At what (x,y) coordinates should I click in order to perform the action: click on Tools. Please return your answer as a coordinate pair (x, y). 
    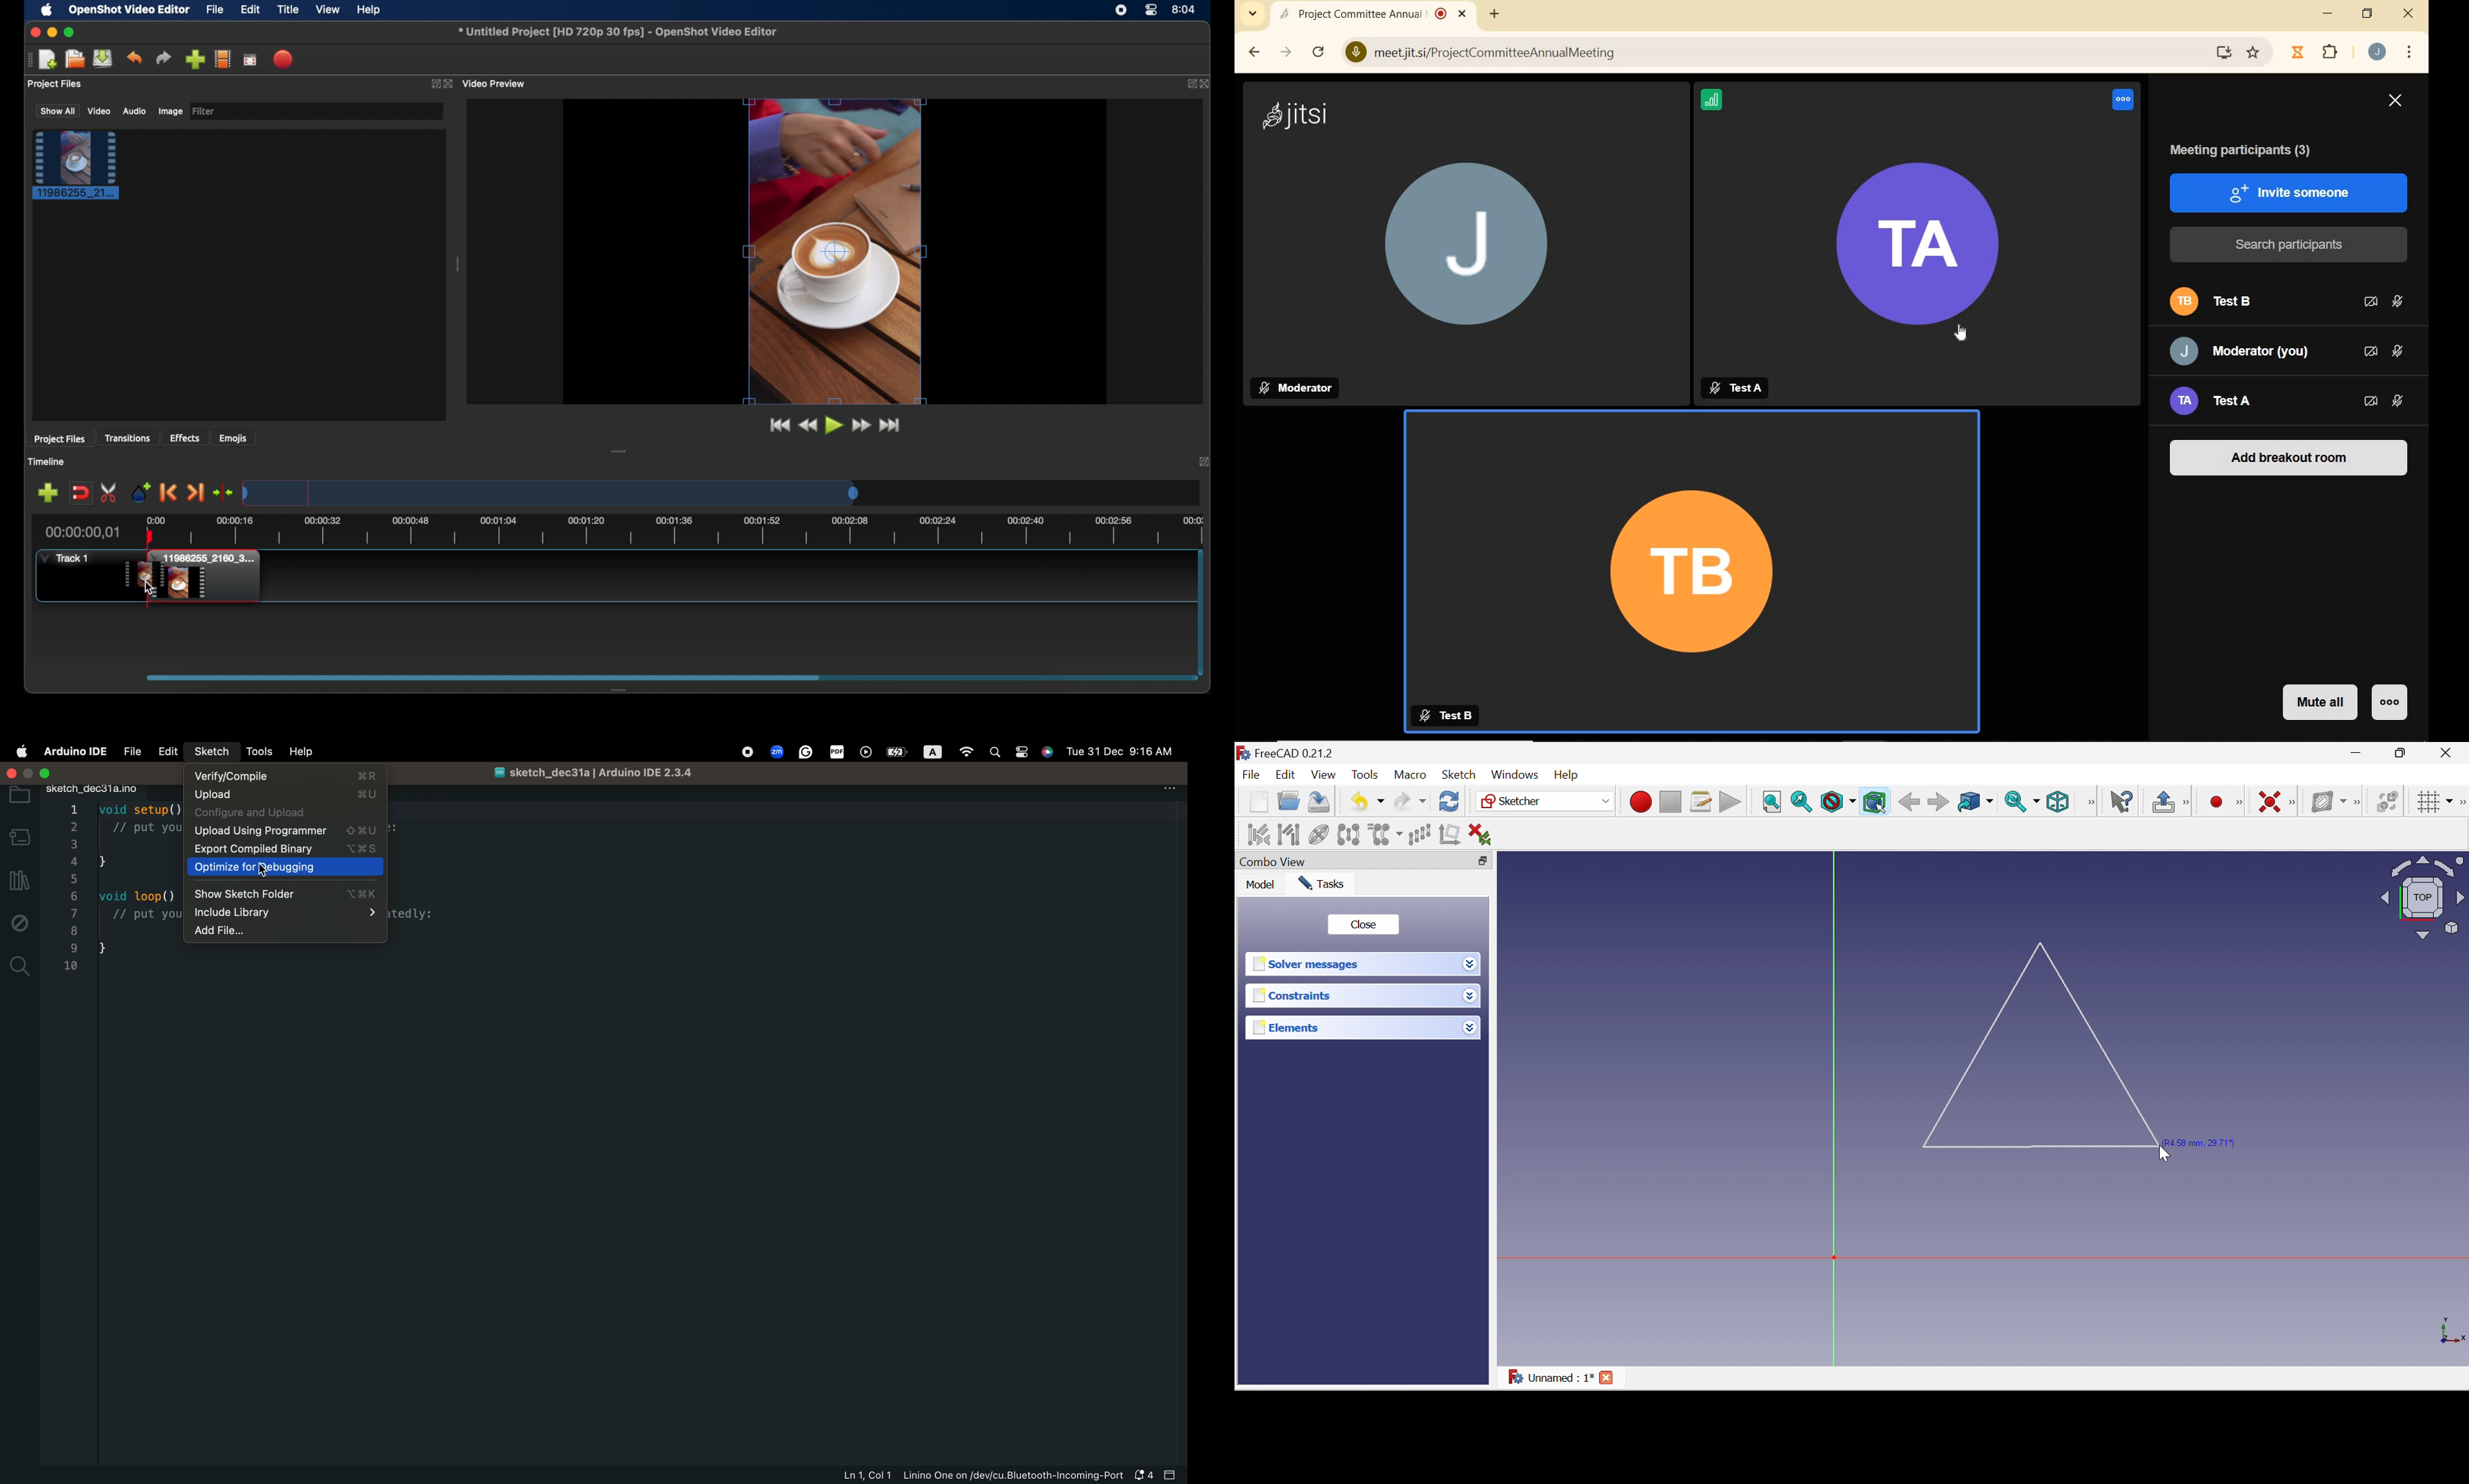
    Looking at the image, I should click on (1364, 774).